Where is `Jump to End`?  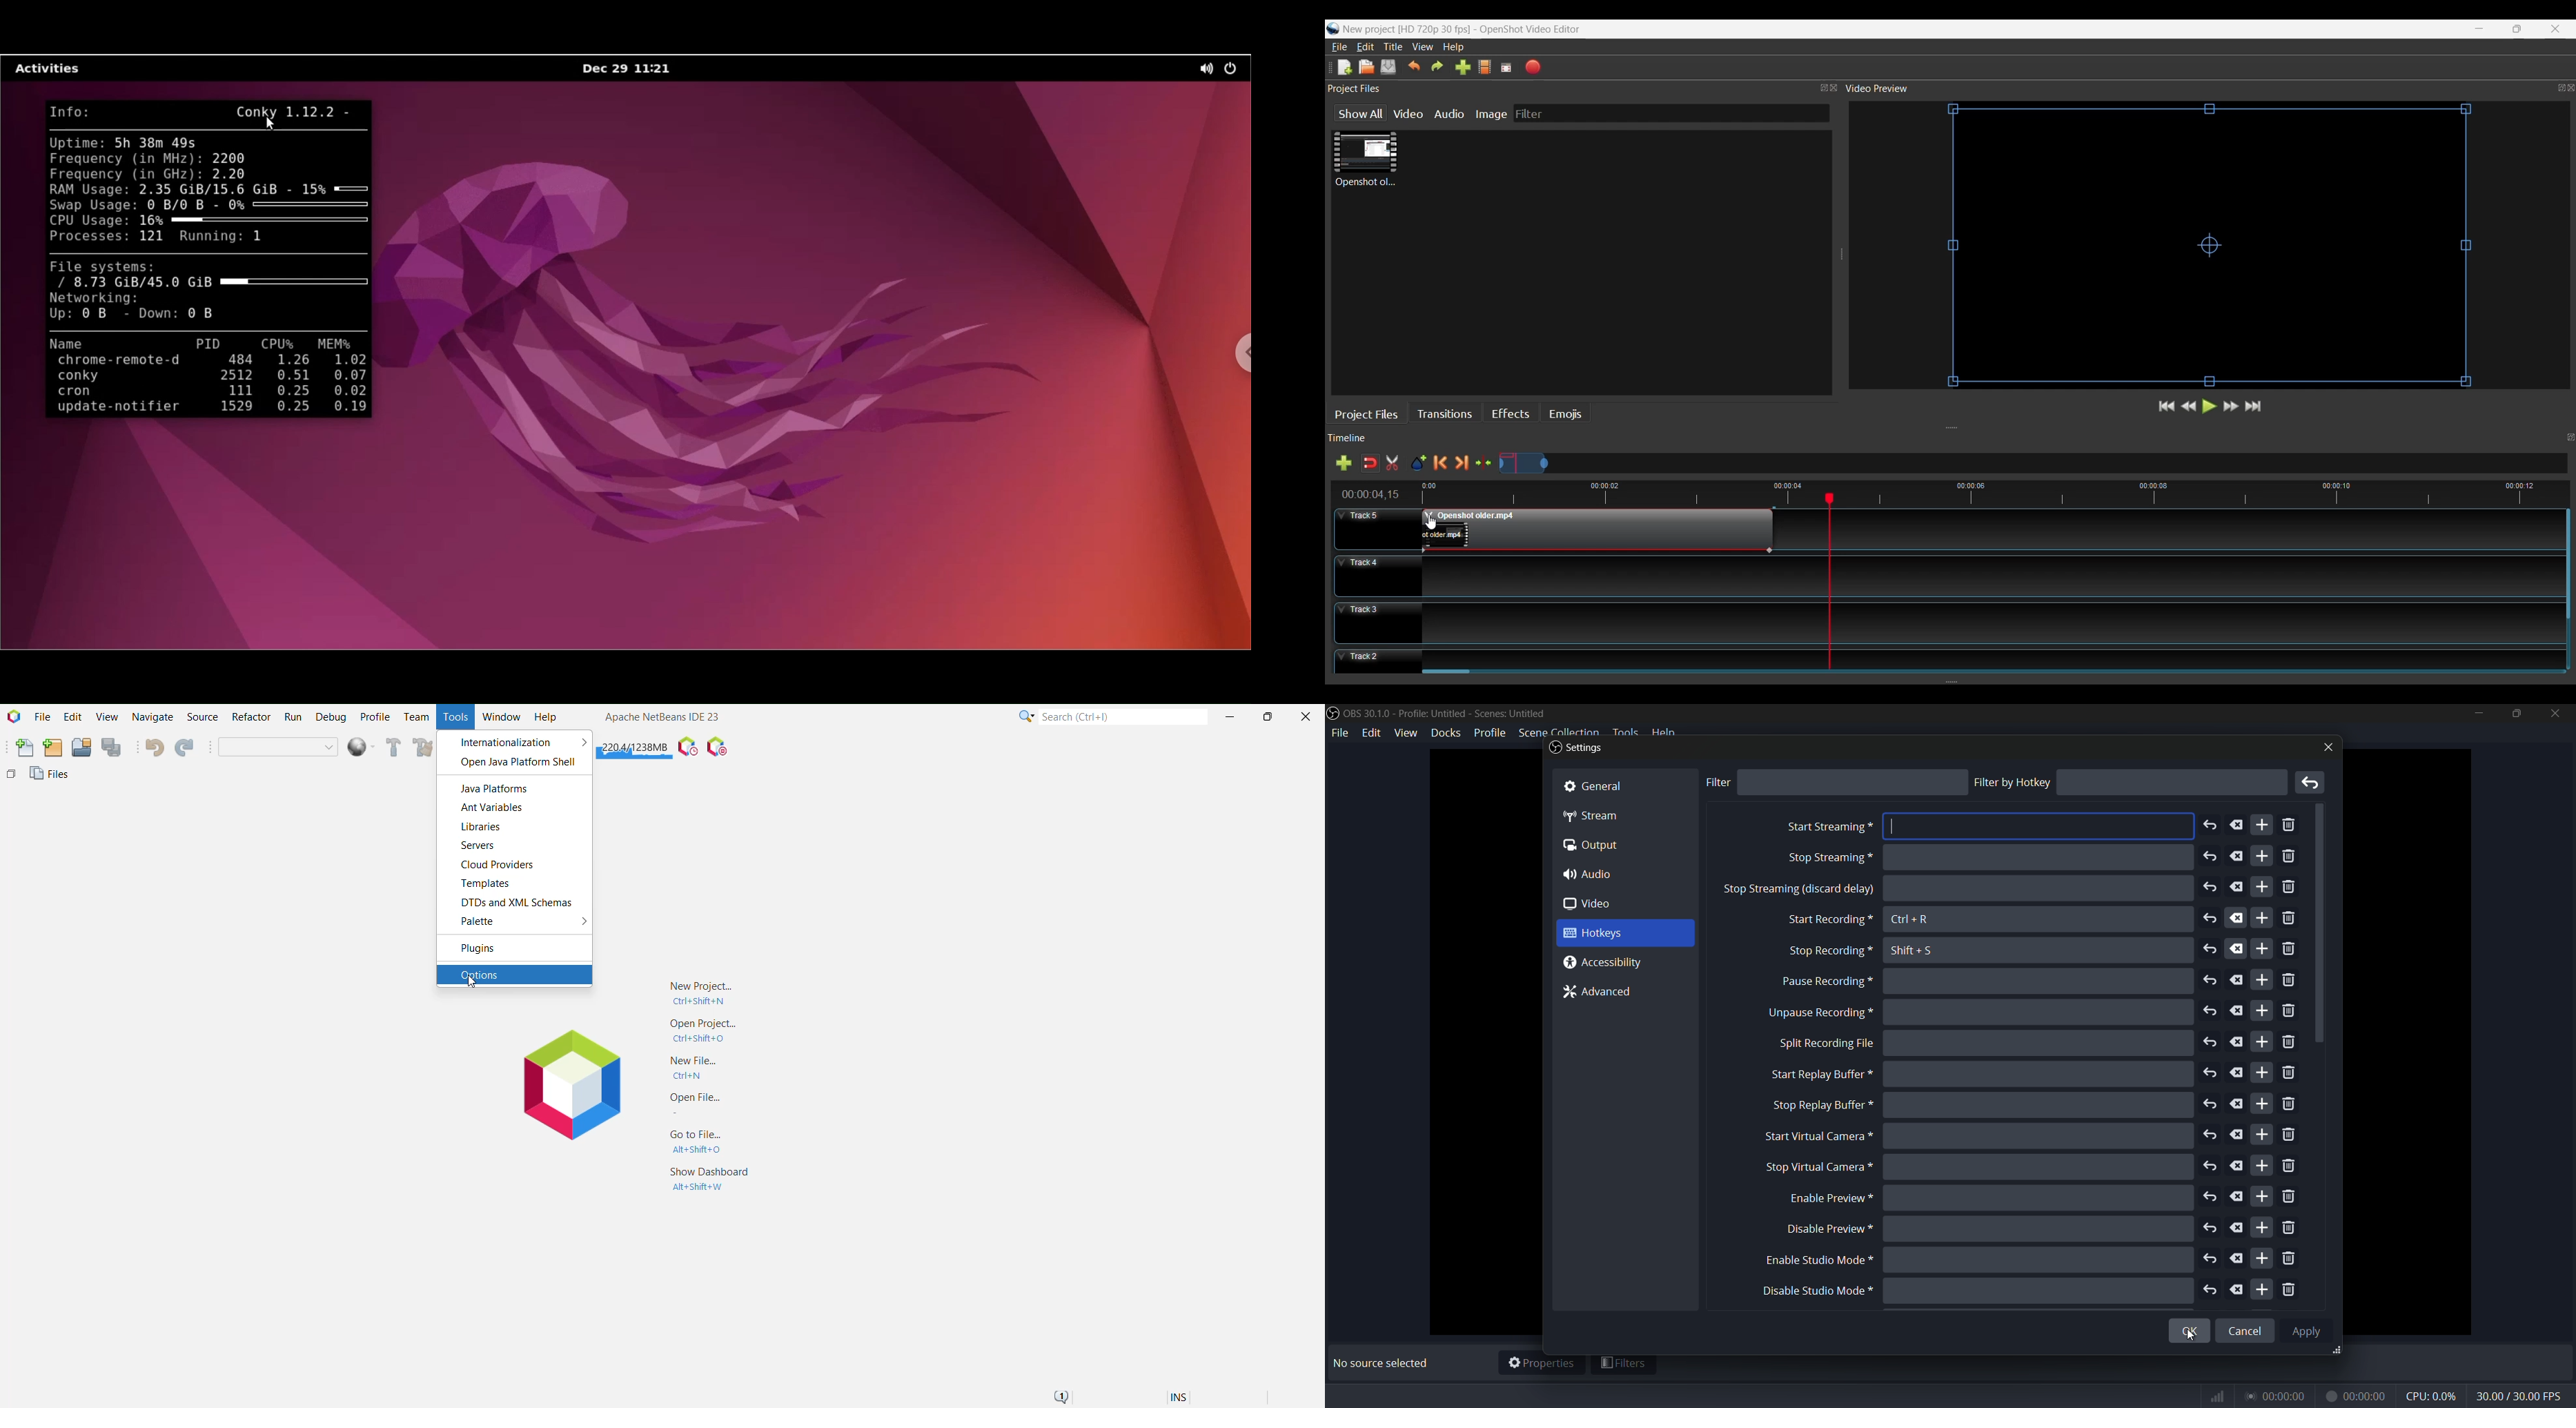 Jump to End is located at coordinates (2255, 407).